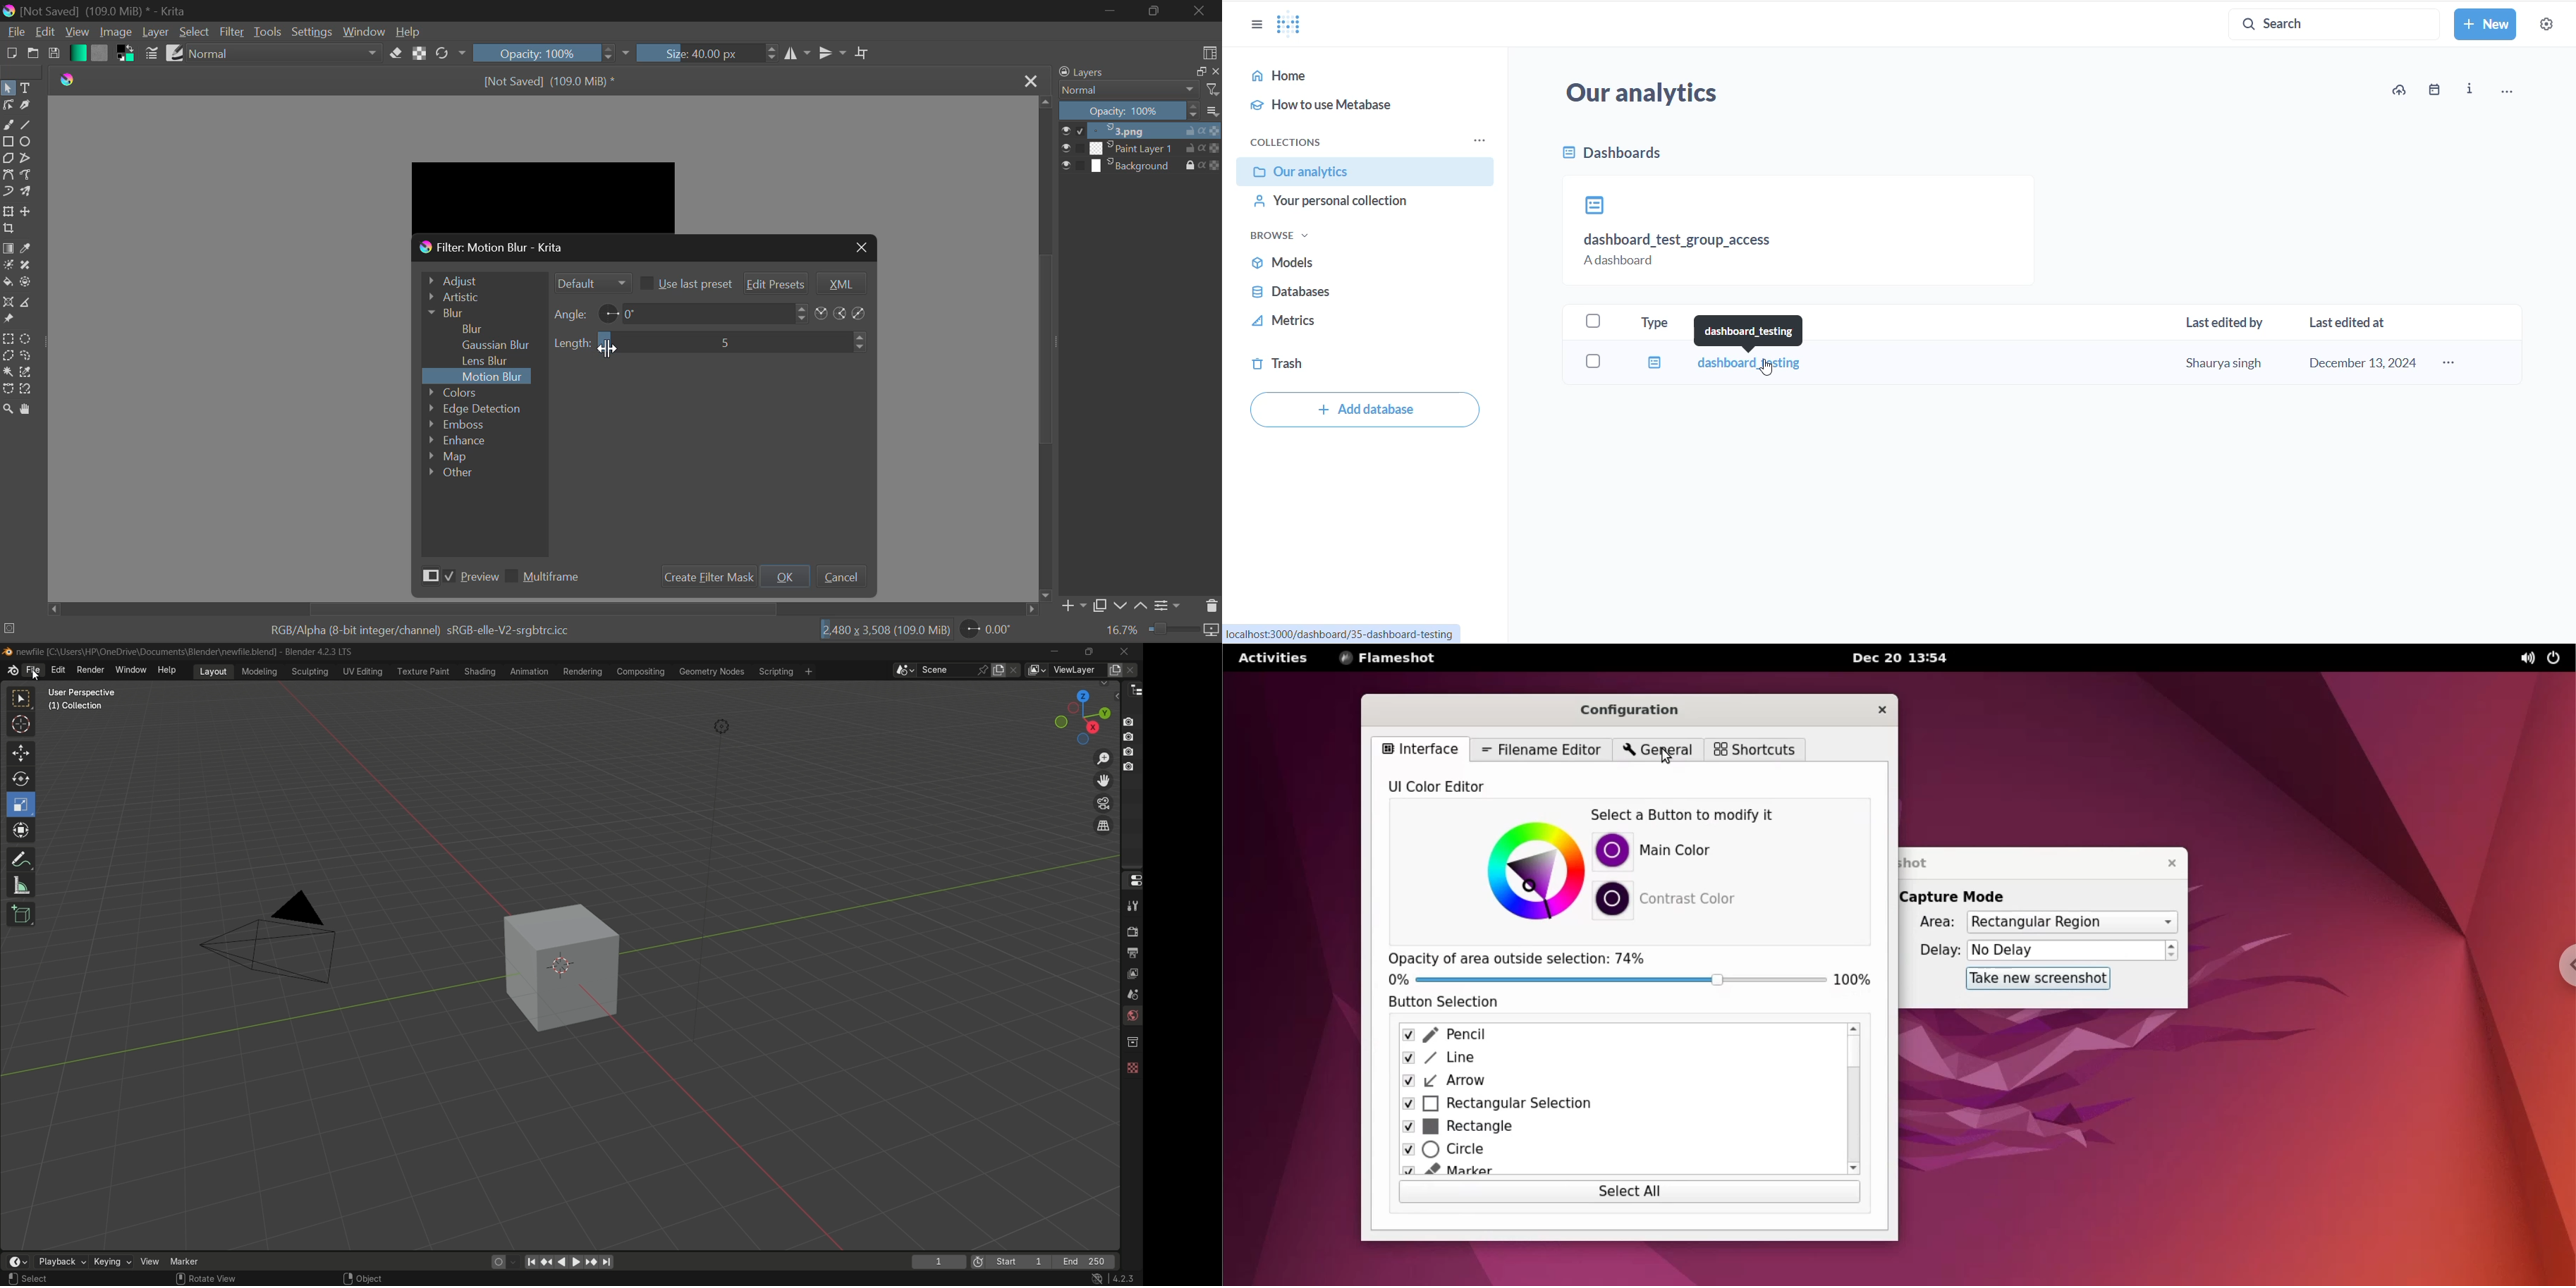 Image resolution: width=2576 pixels, height=1288 pixels. What do you see at coordinates (573, 343) in the screenshot?
I see `Length` at bounding box center [573, 343].